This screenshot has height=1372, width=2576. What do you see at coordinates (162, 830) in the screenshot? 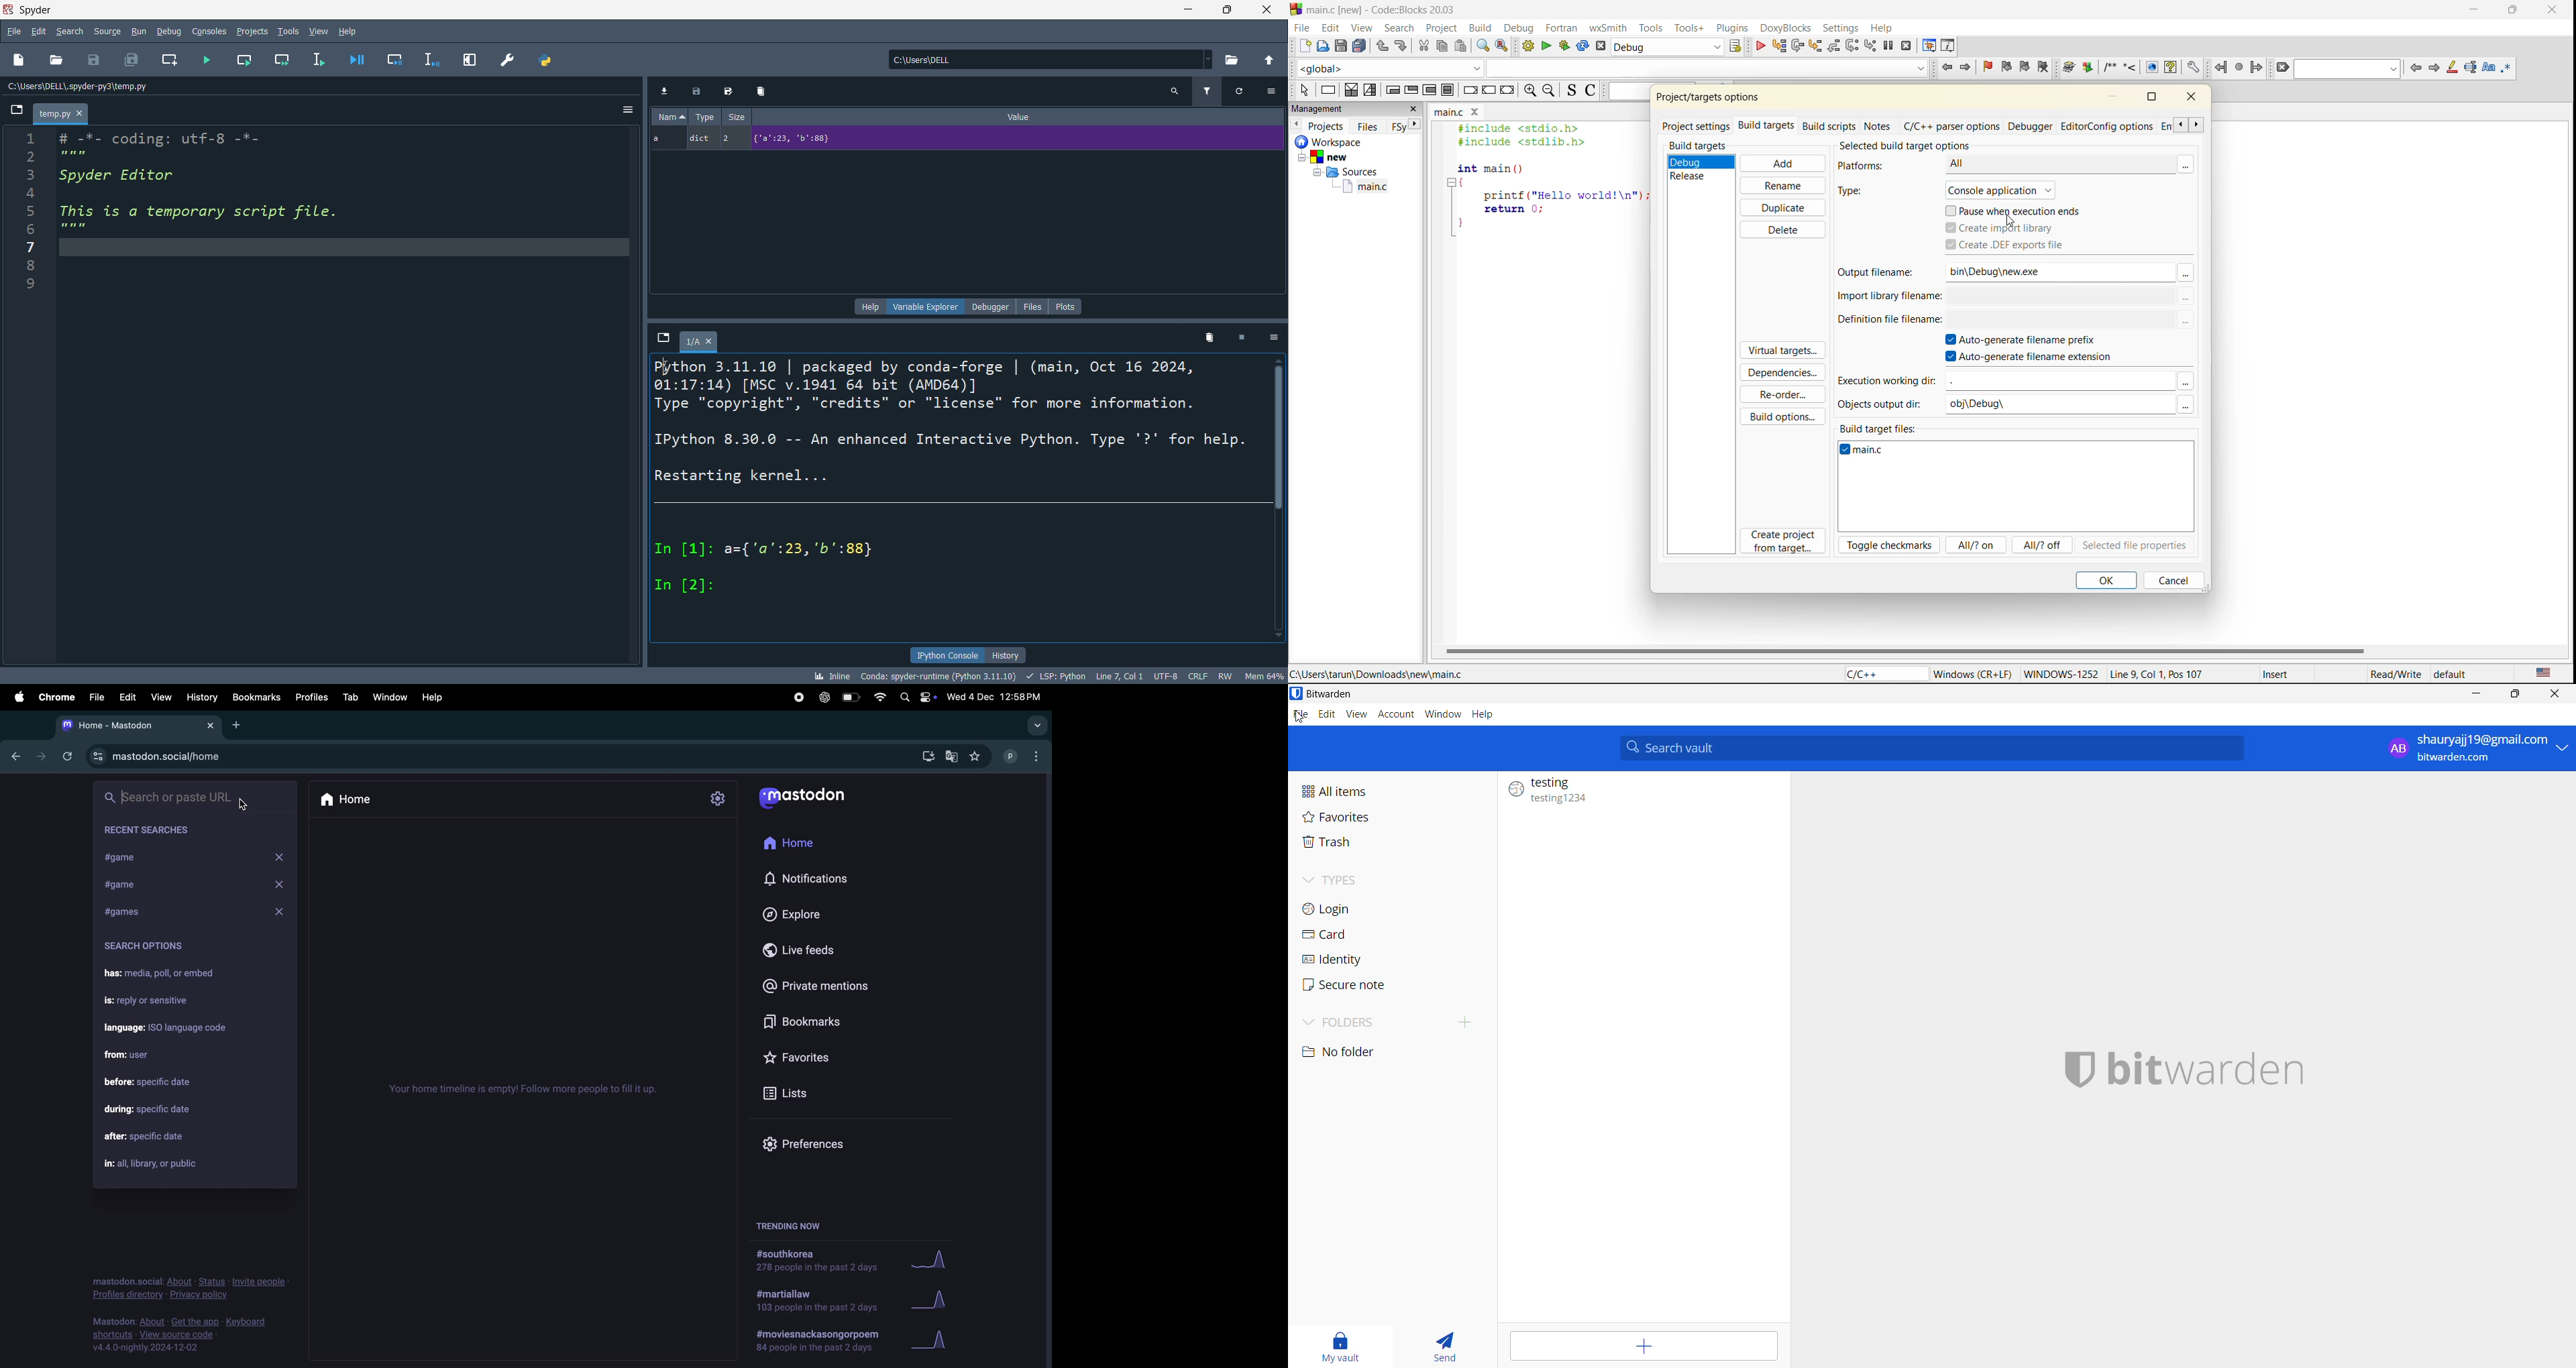
I see `Recent searches` at bounding box center [162, 830].